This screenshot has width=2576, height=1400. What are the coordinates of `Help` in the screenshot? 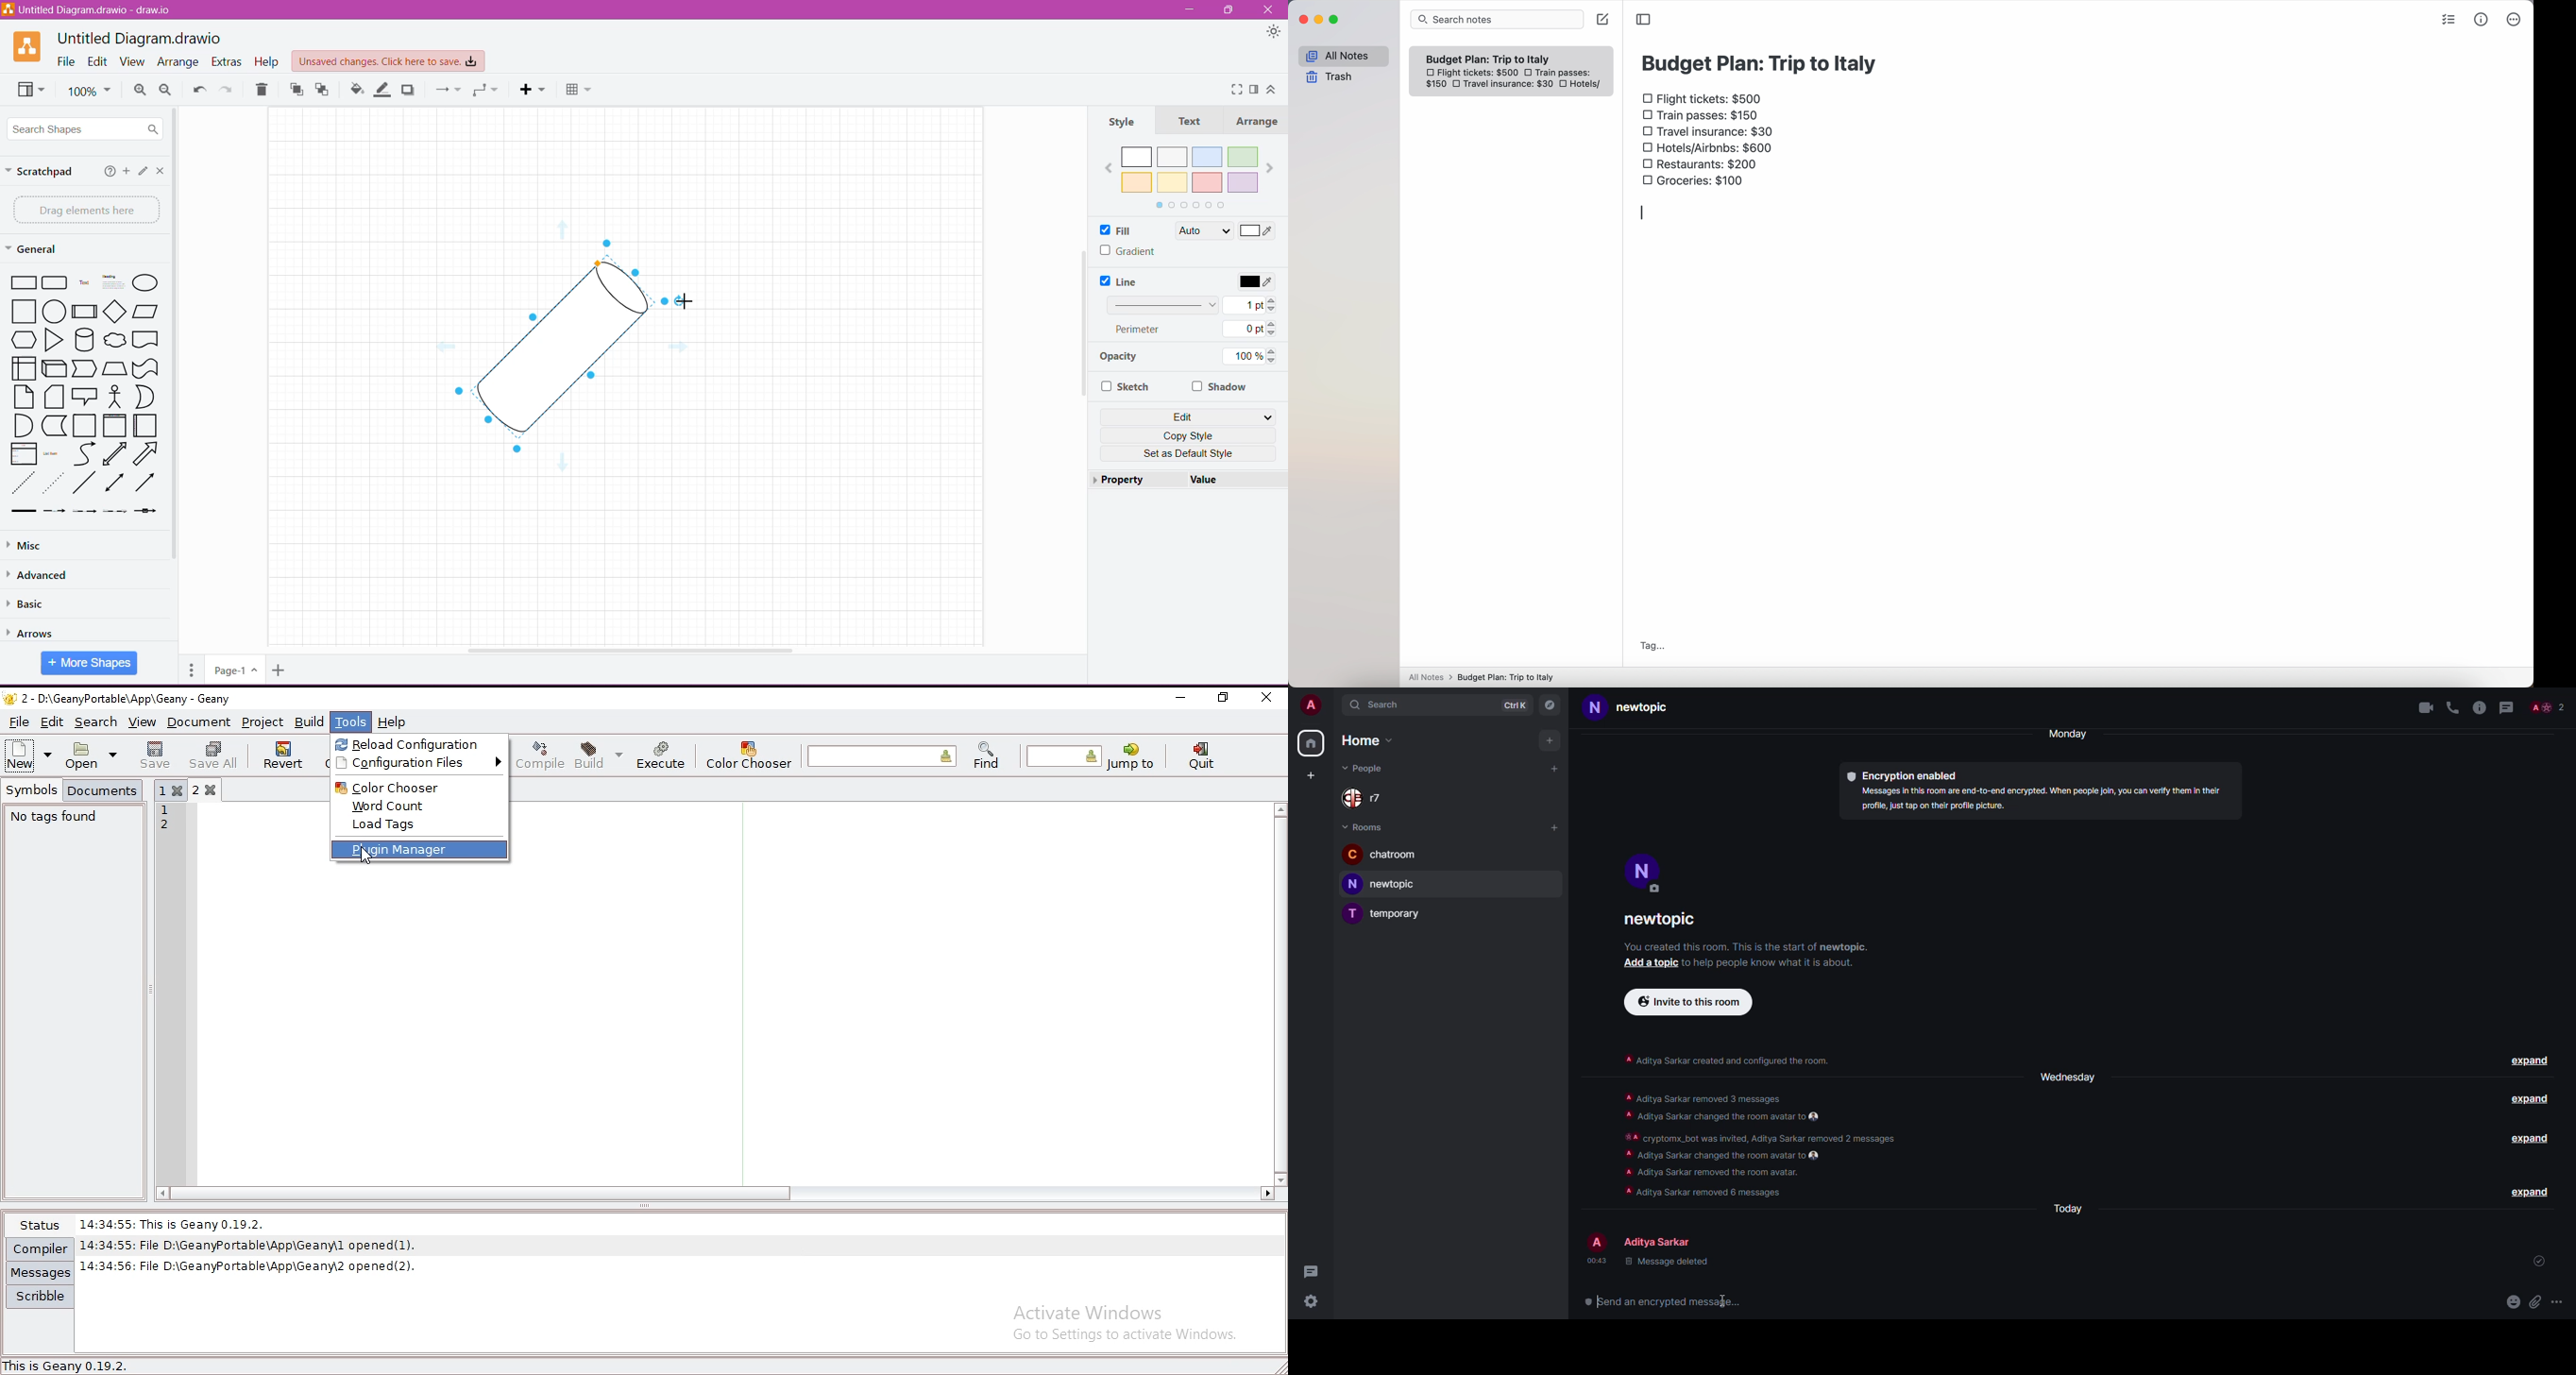 It's located at (267, 62).